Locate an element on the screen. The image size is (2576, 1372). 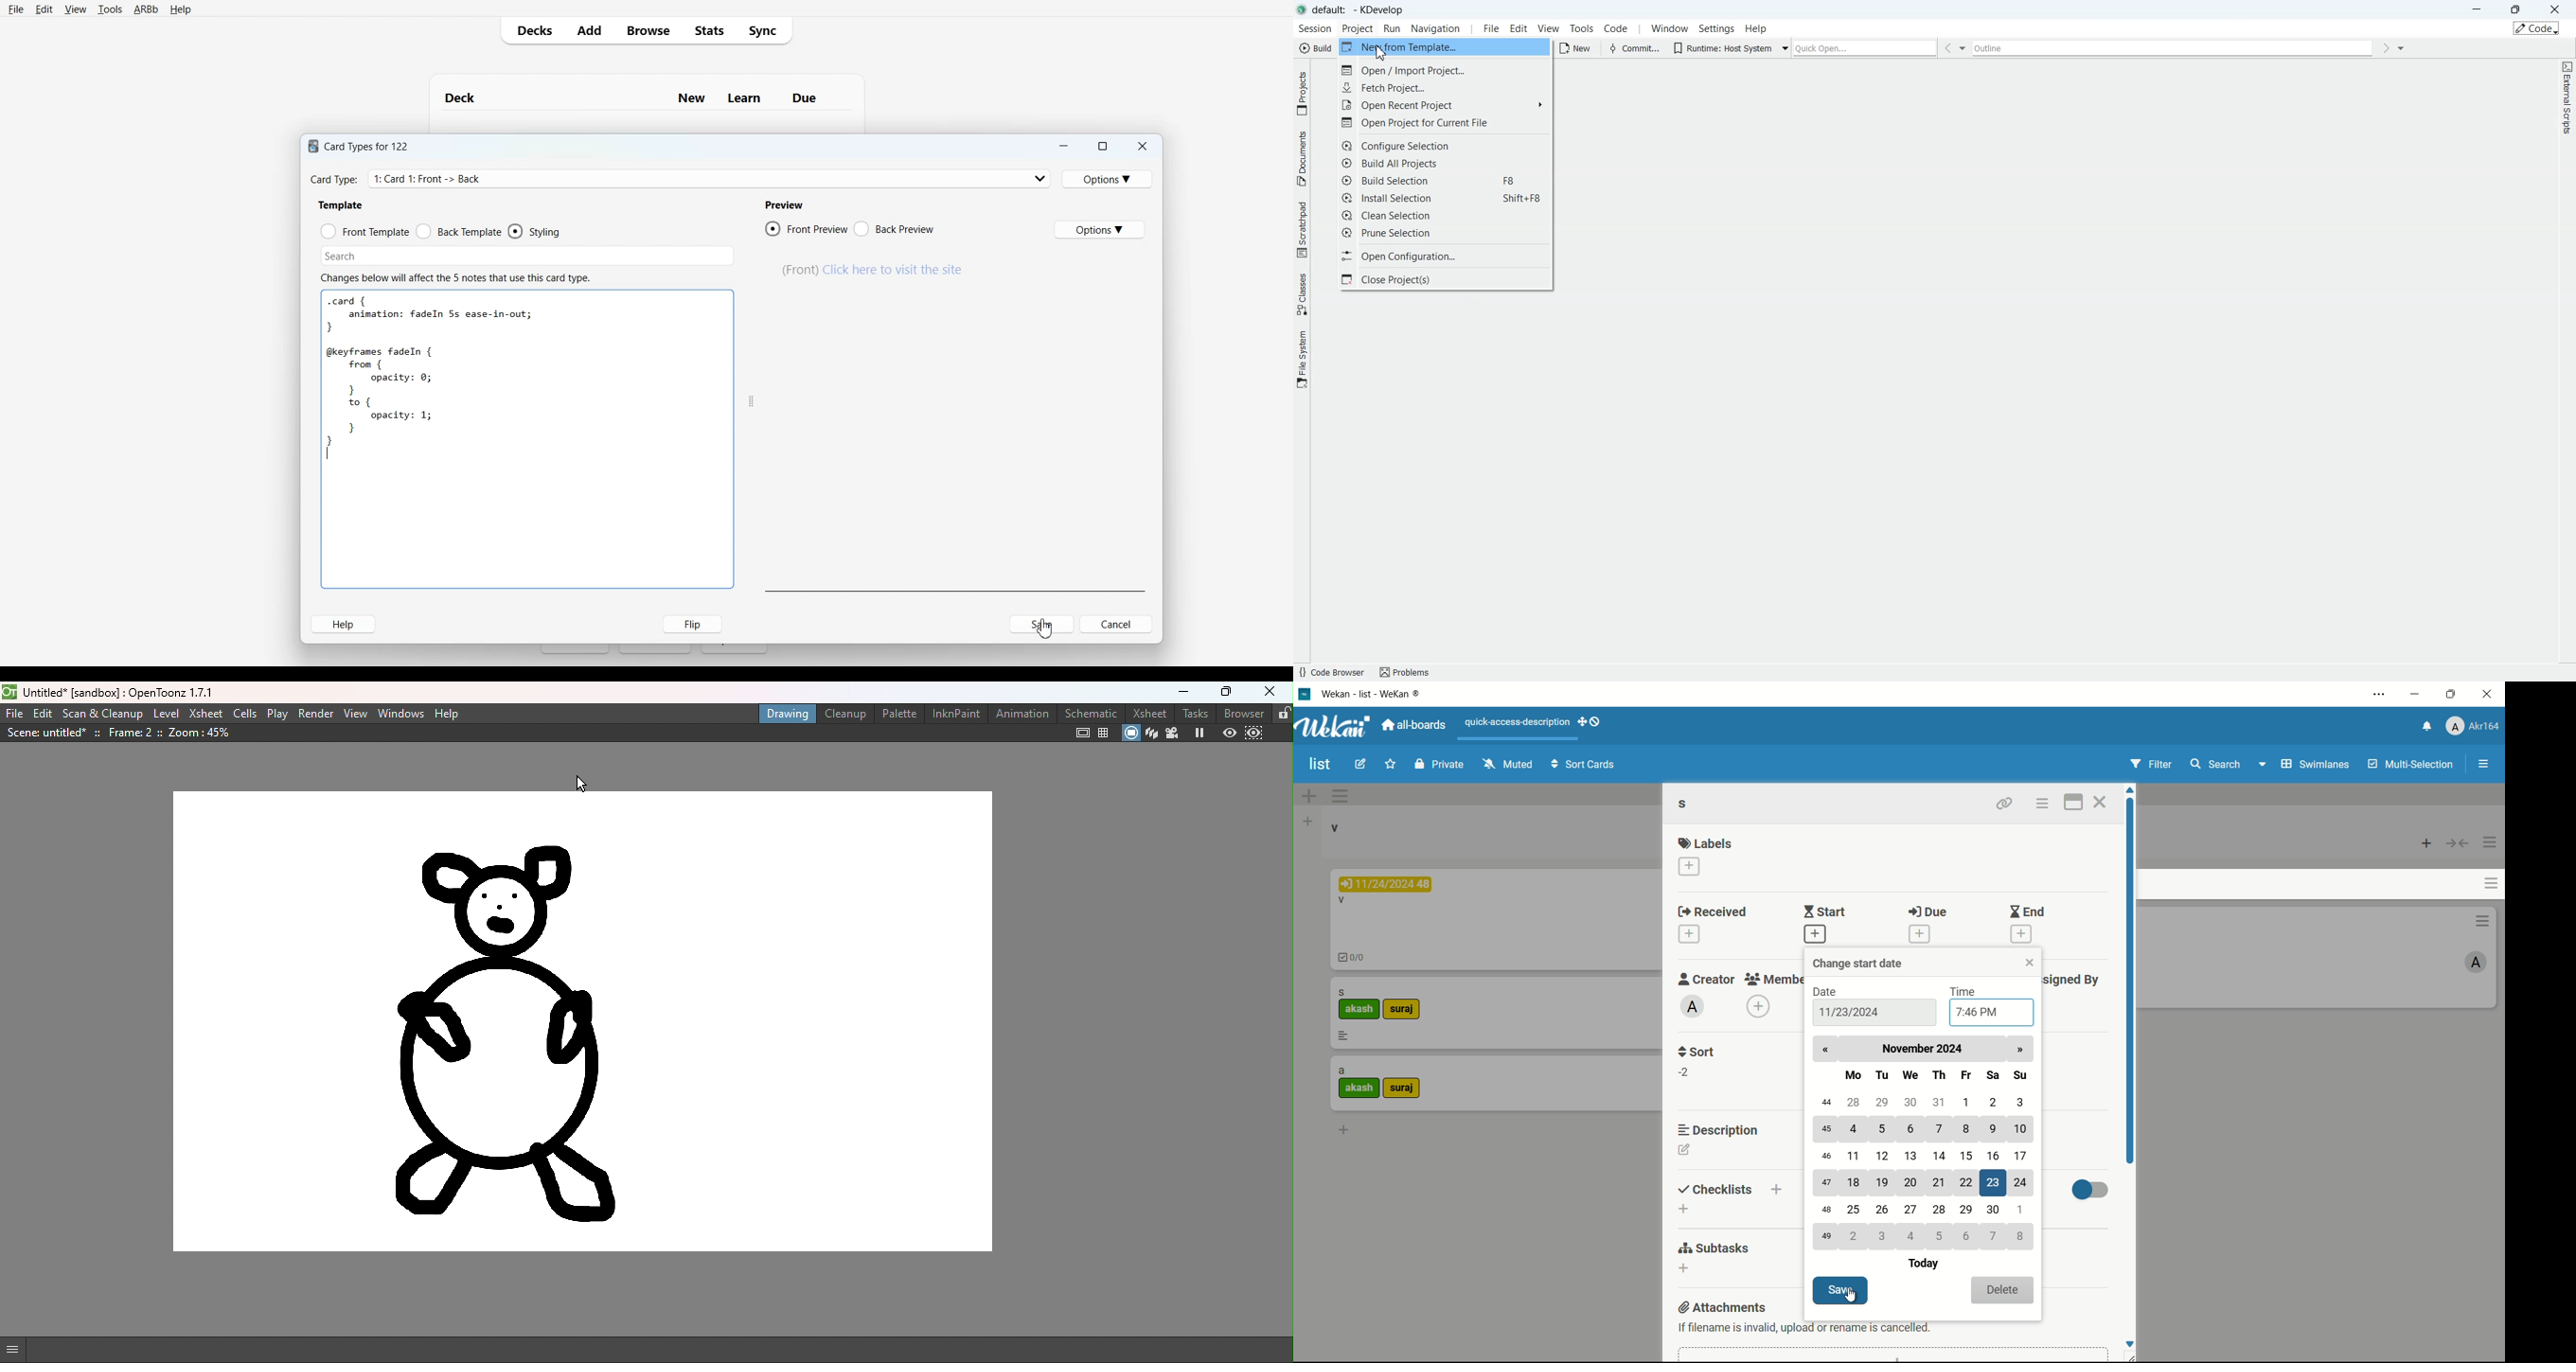
Front Template is located at coordinates (459, 231).